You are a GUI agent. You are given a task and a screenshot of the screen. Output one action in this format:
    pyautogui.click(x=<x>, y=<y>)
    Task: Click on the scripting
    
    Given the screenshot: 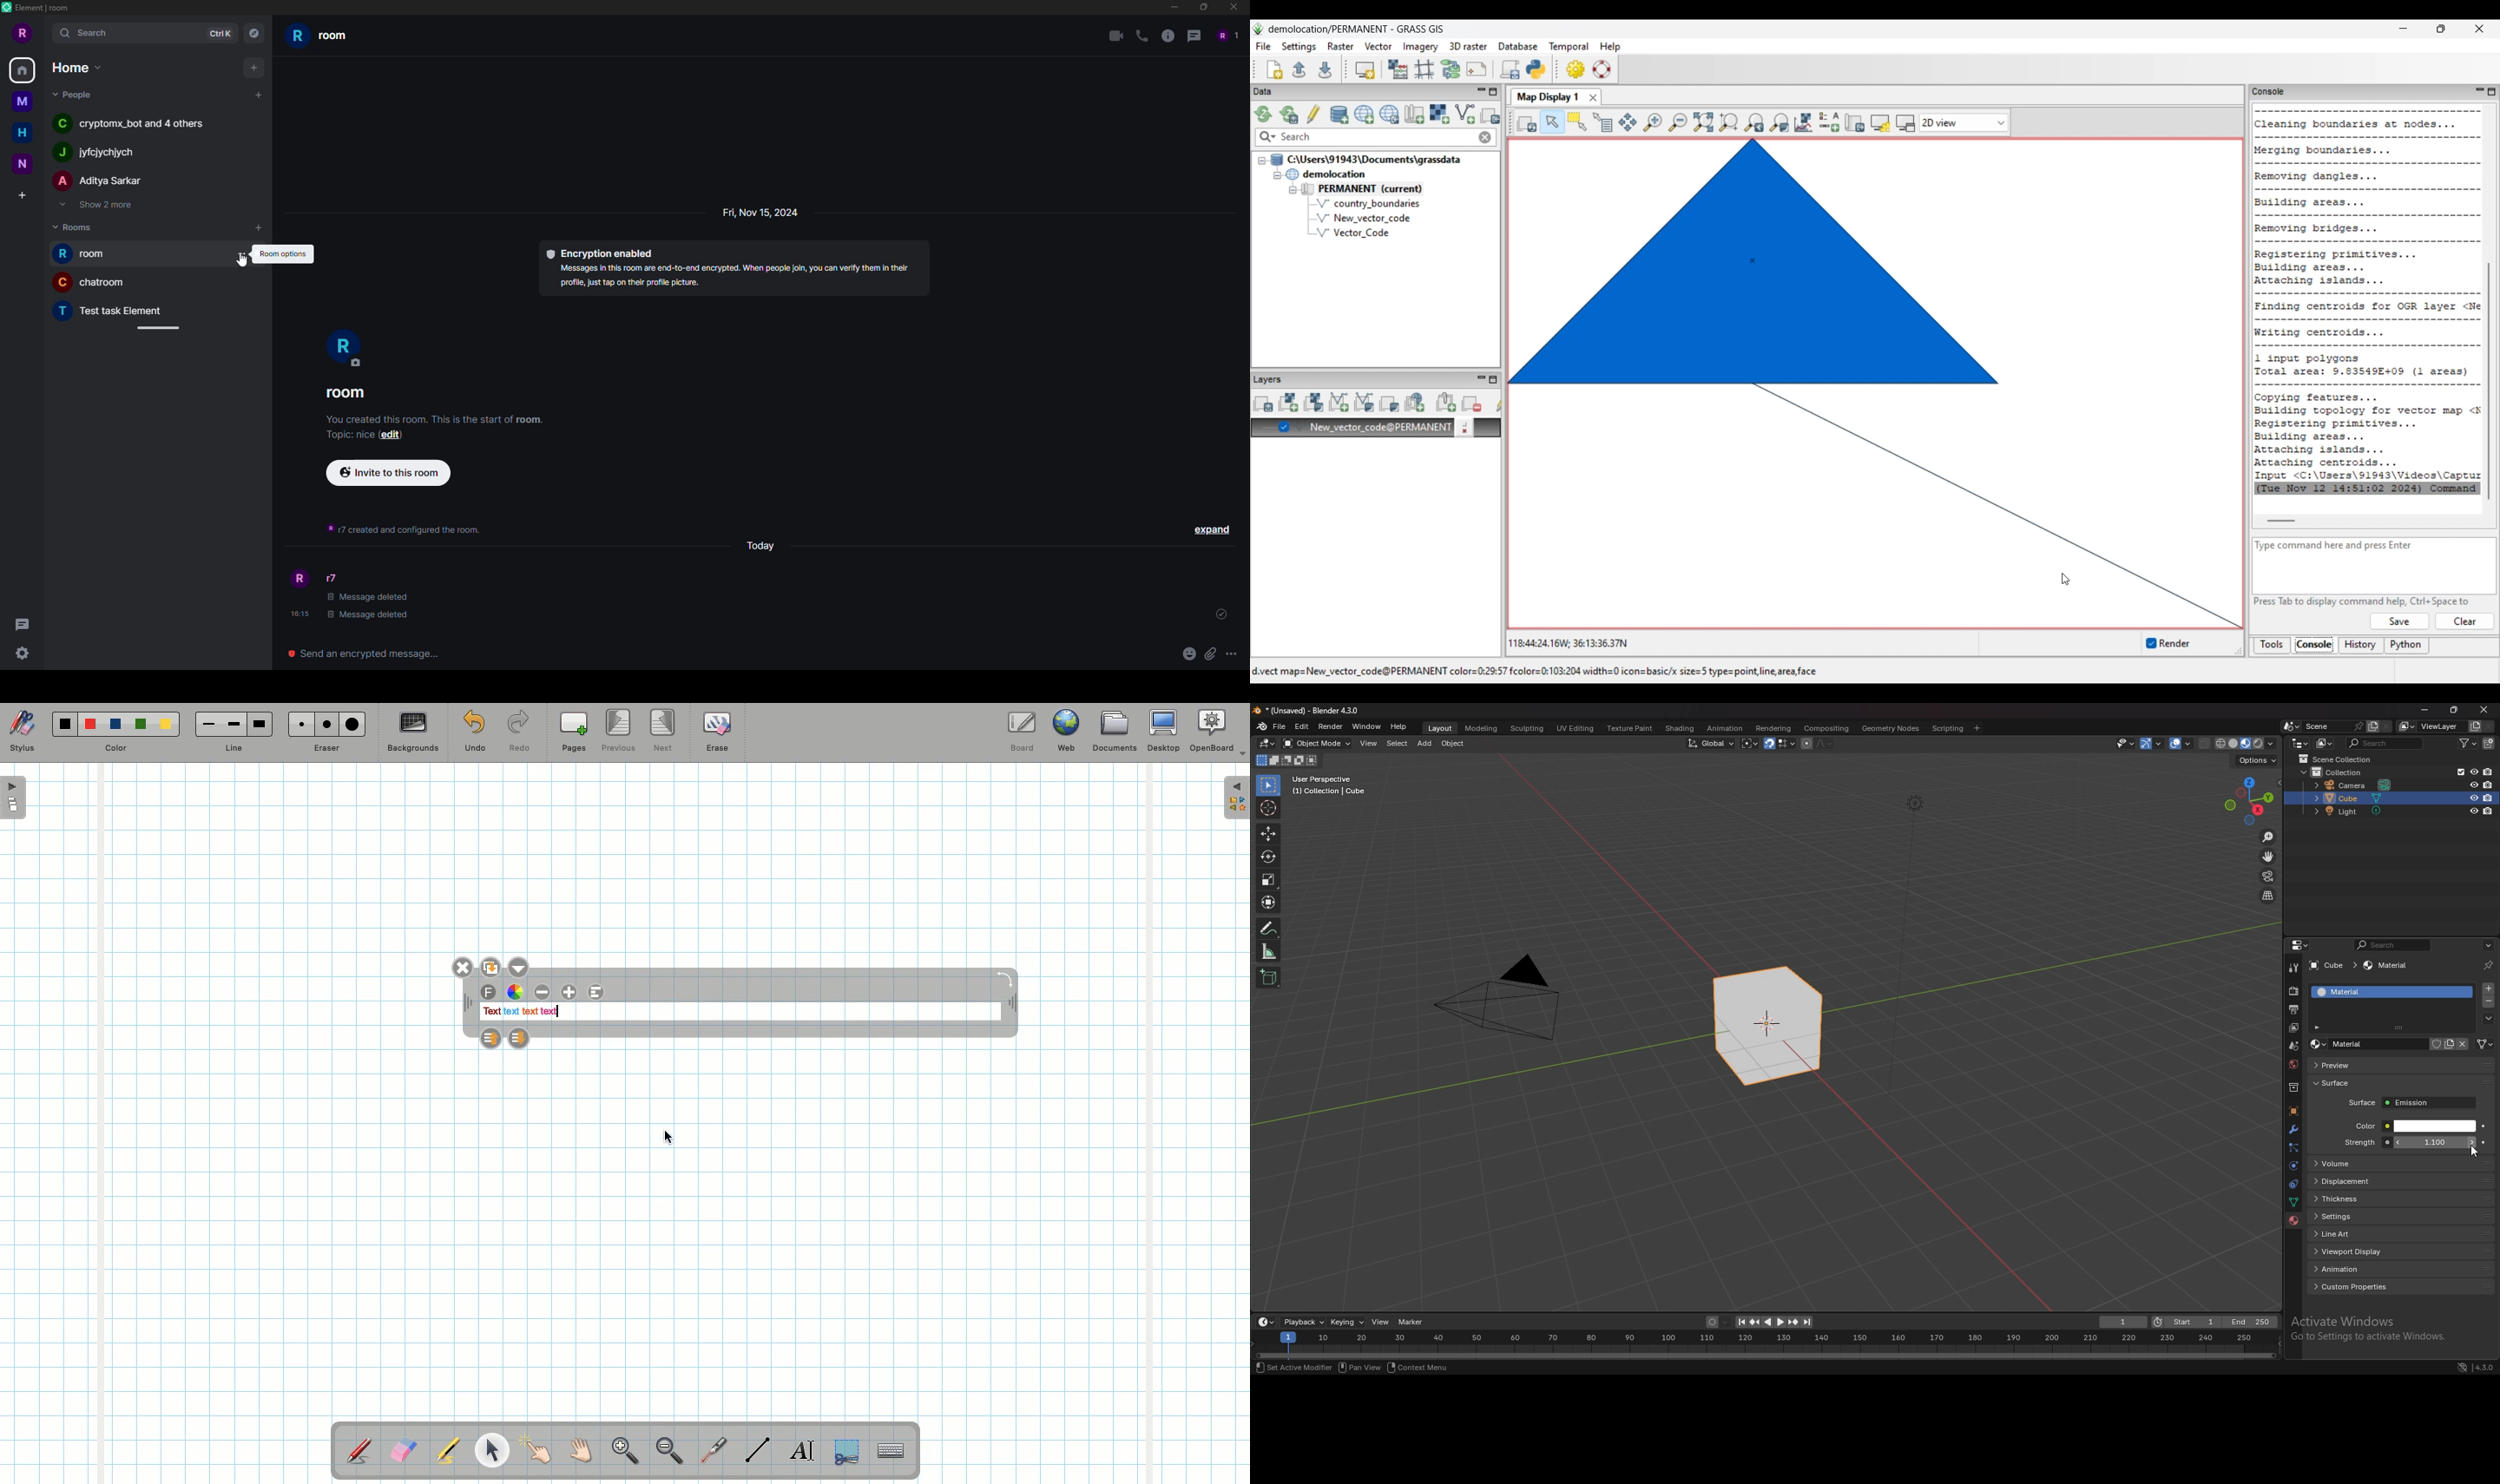 What is the action you would take?
    pyautogui.click(x=1949, y=728)
    